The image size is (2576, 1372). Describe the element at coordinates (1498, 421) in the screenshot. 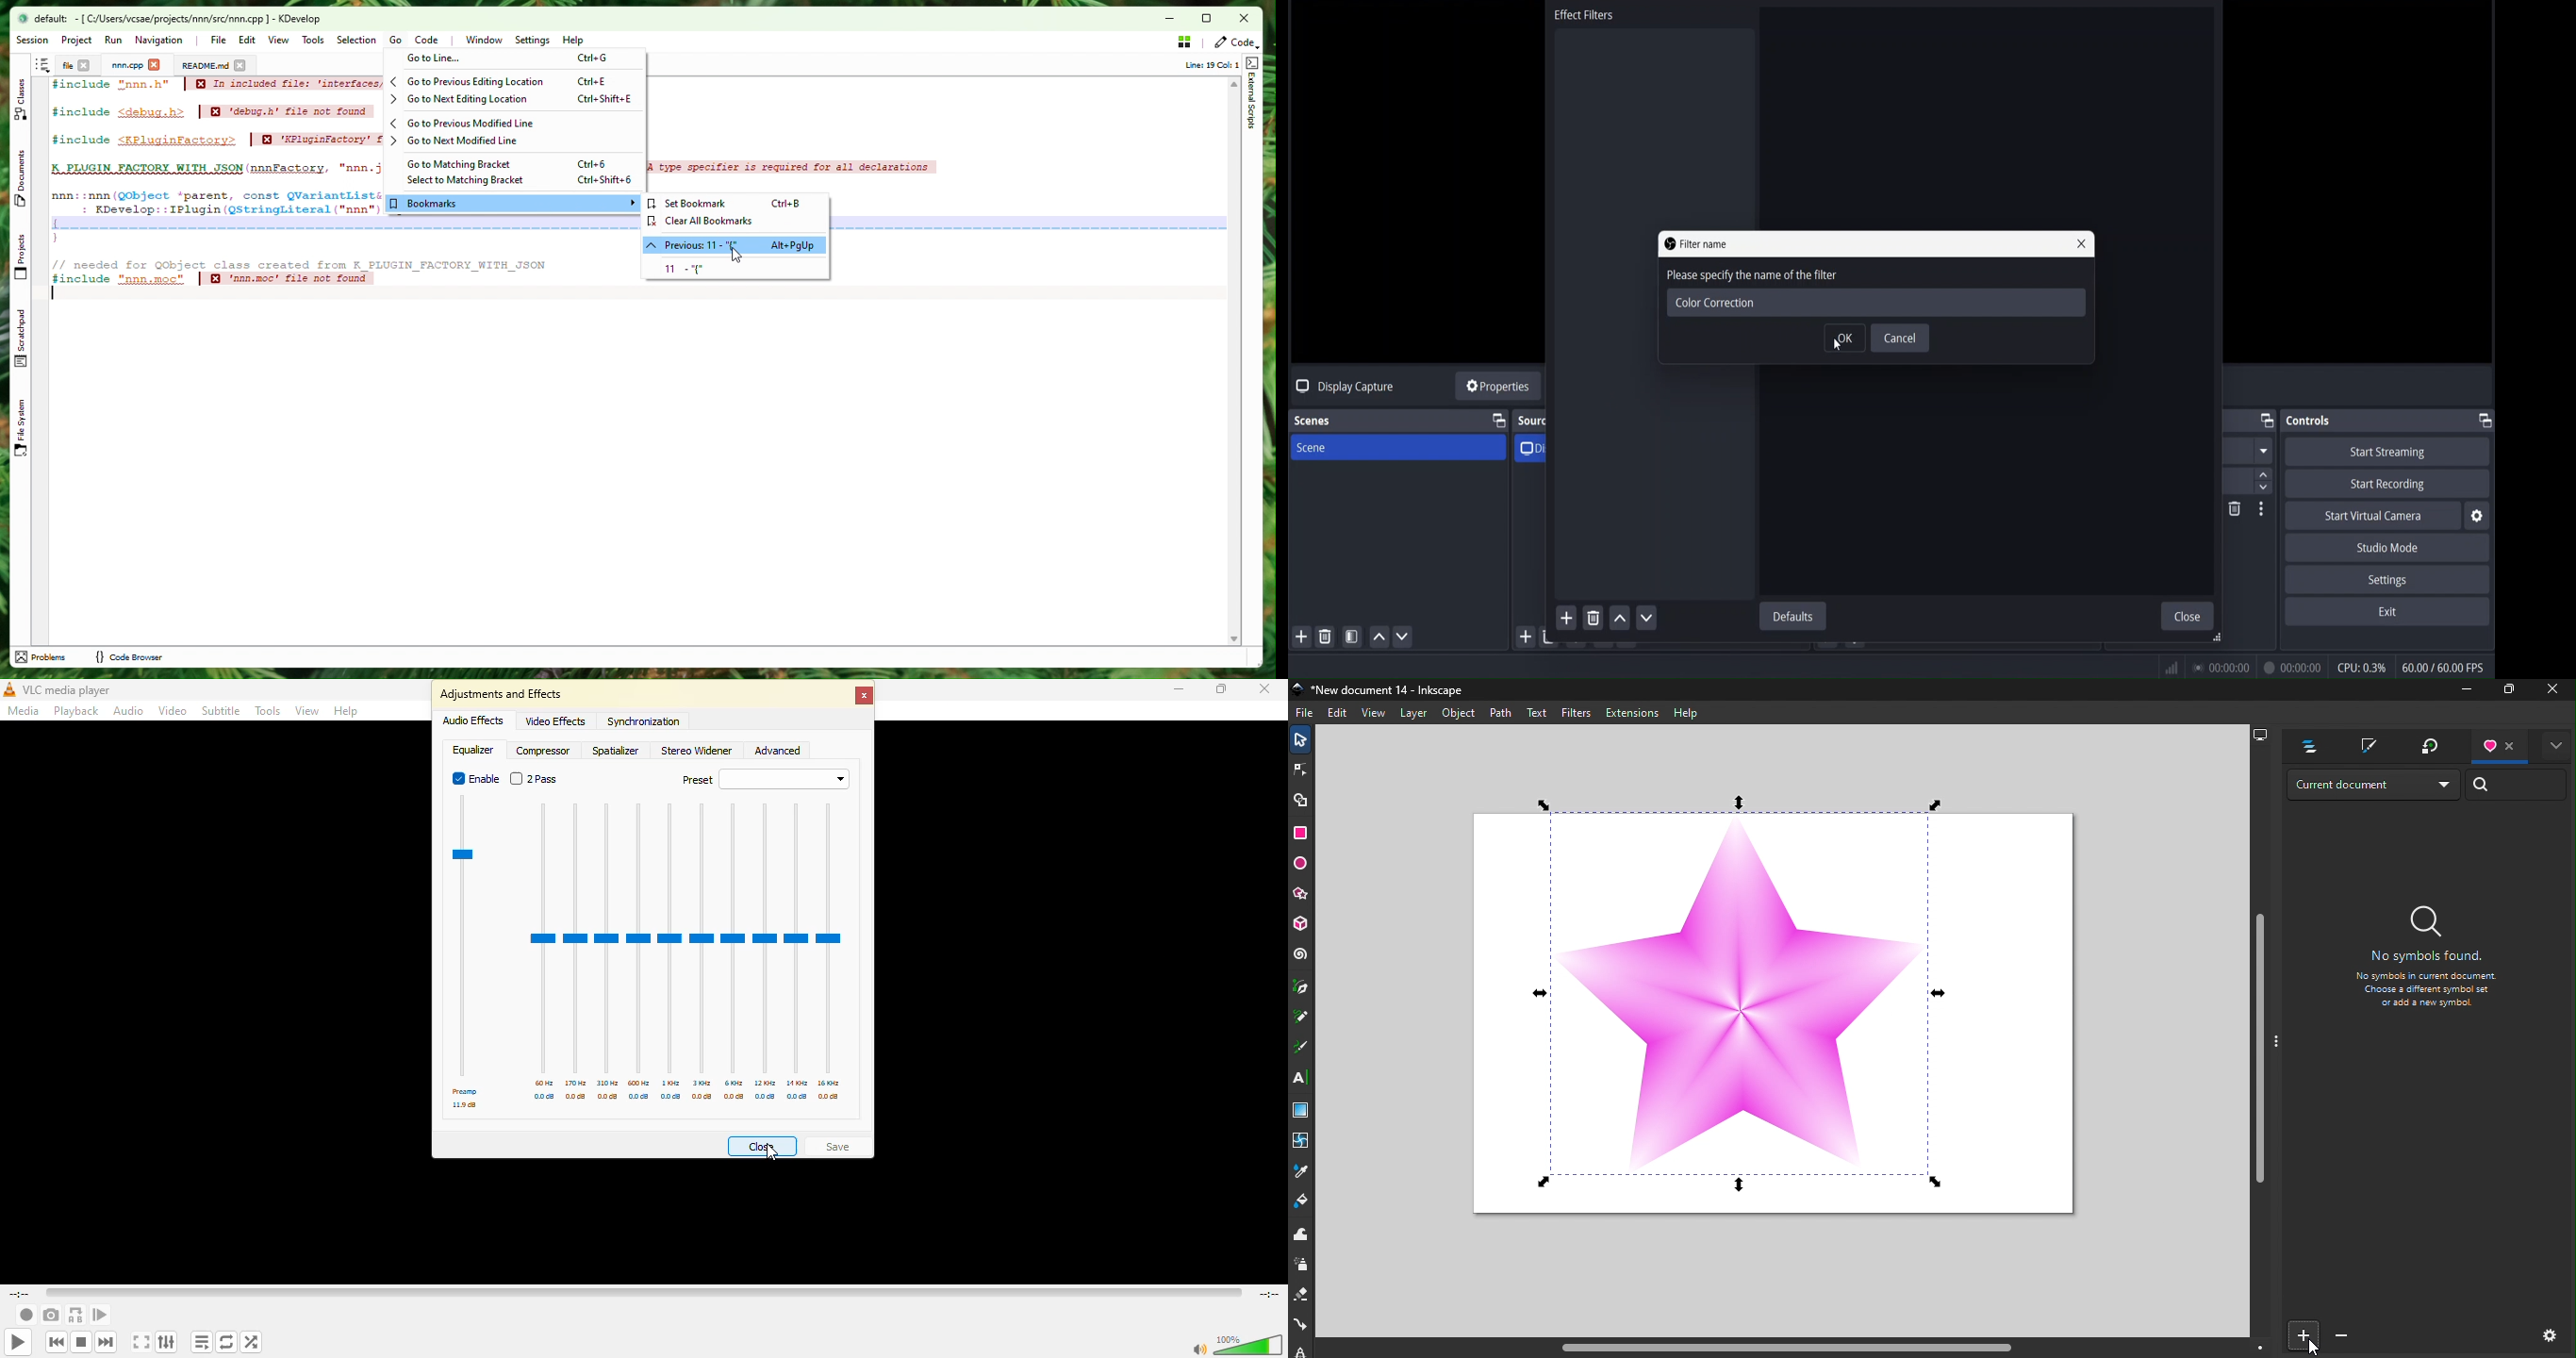

I see `change tab layout` at that location.